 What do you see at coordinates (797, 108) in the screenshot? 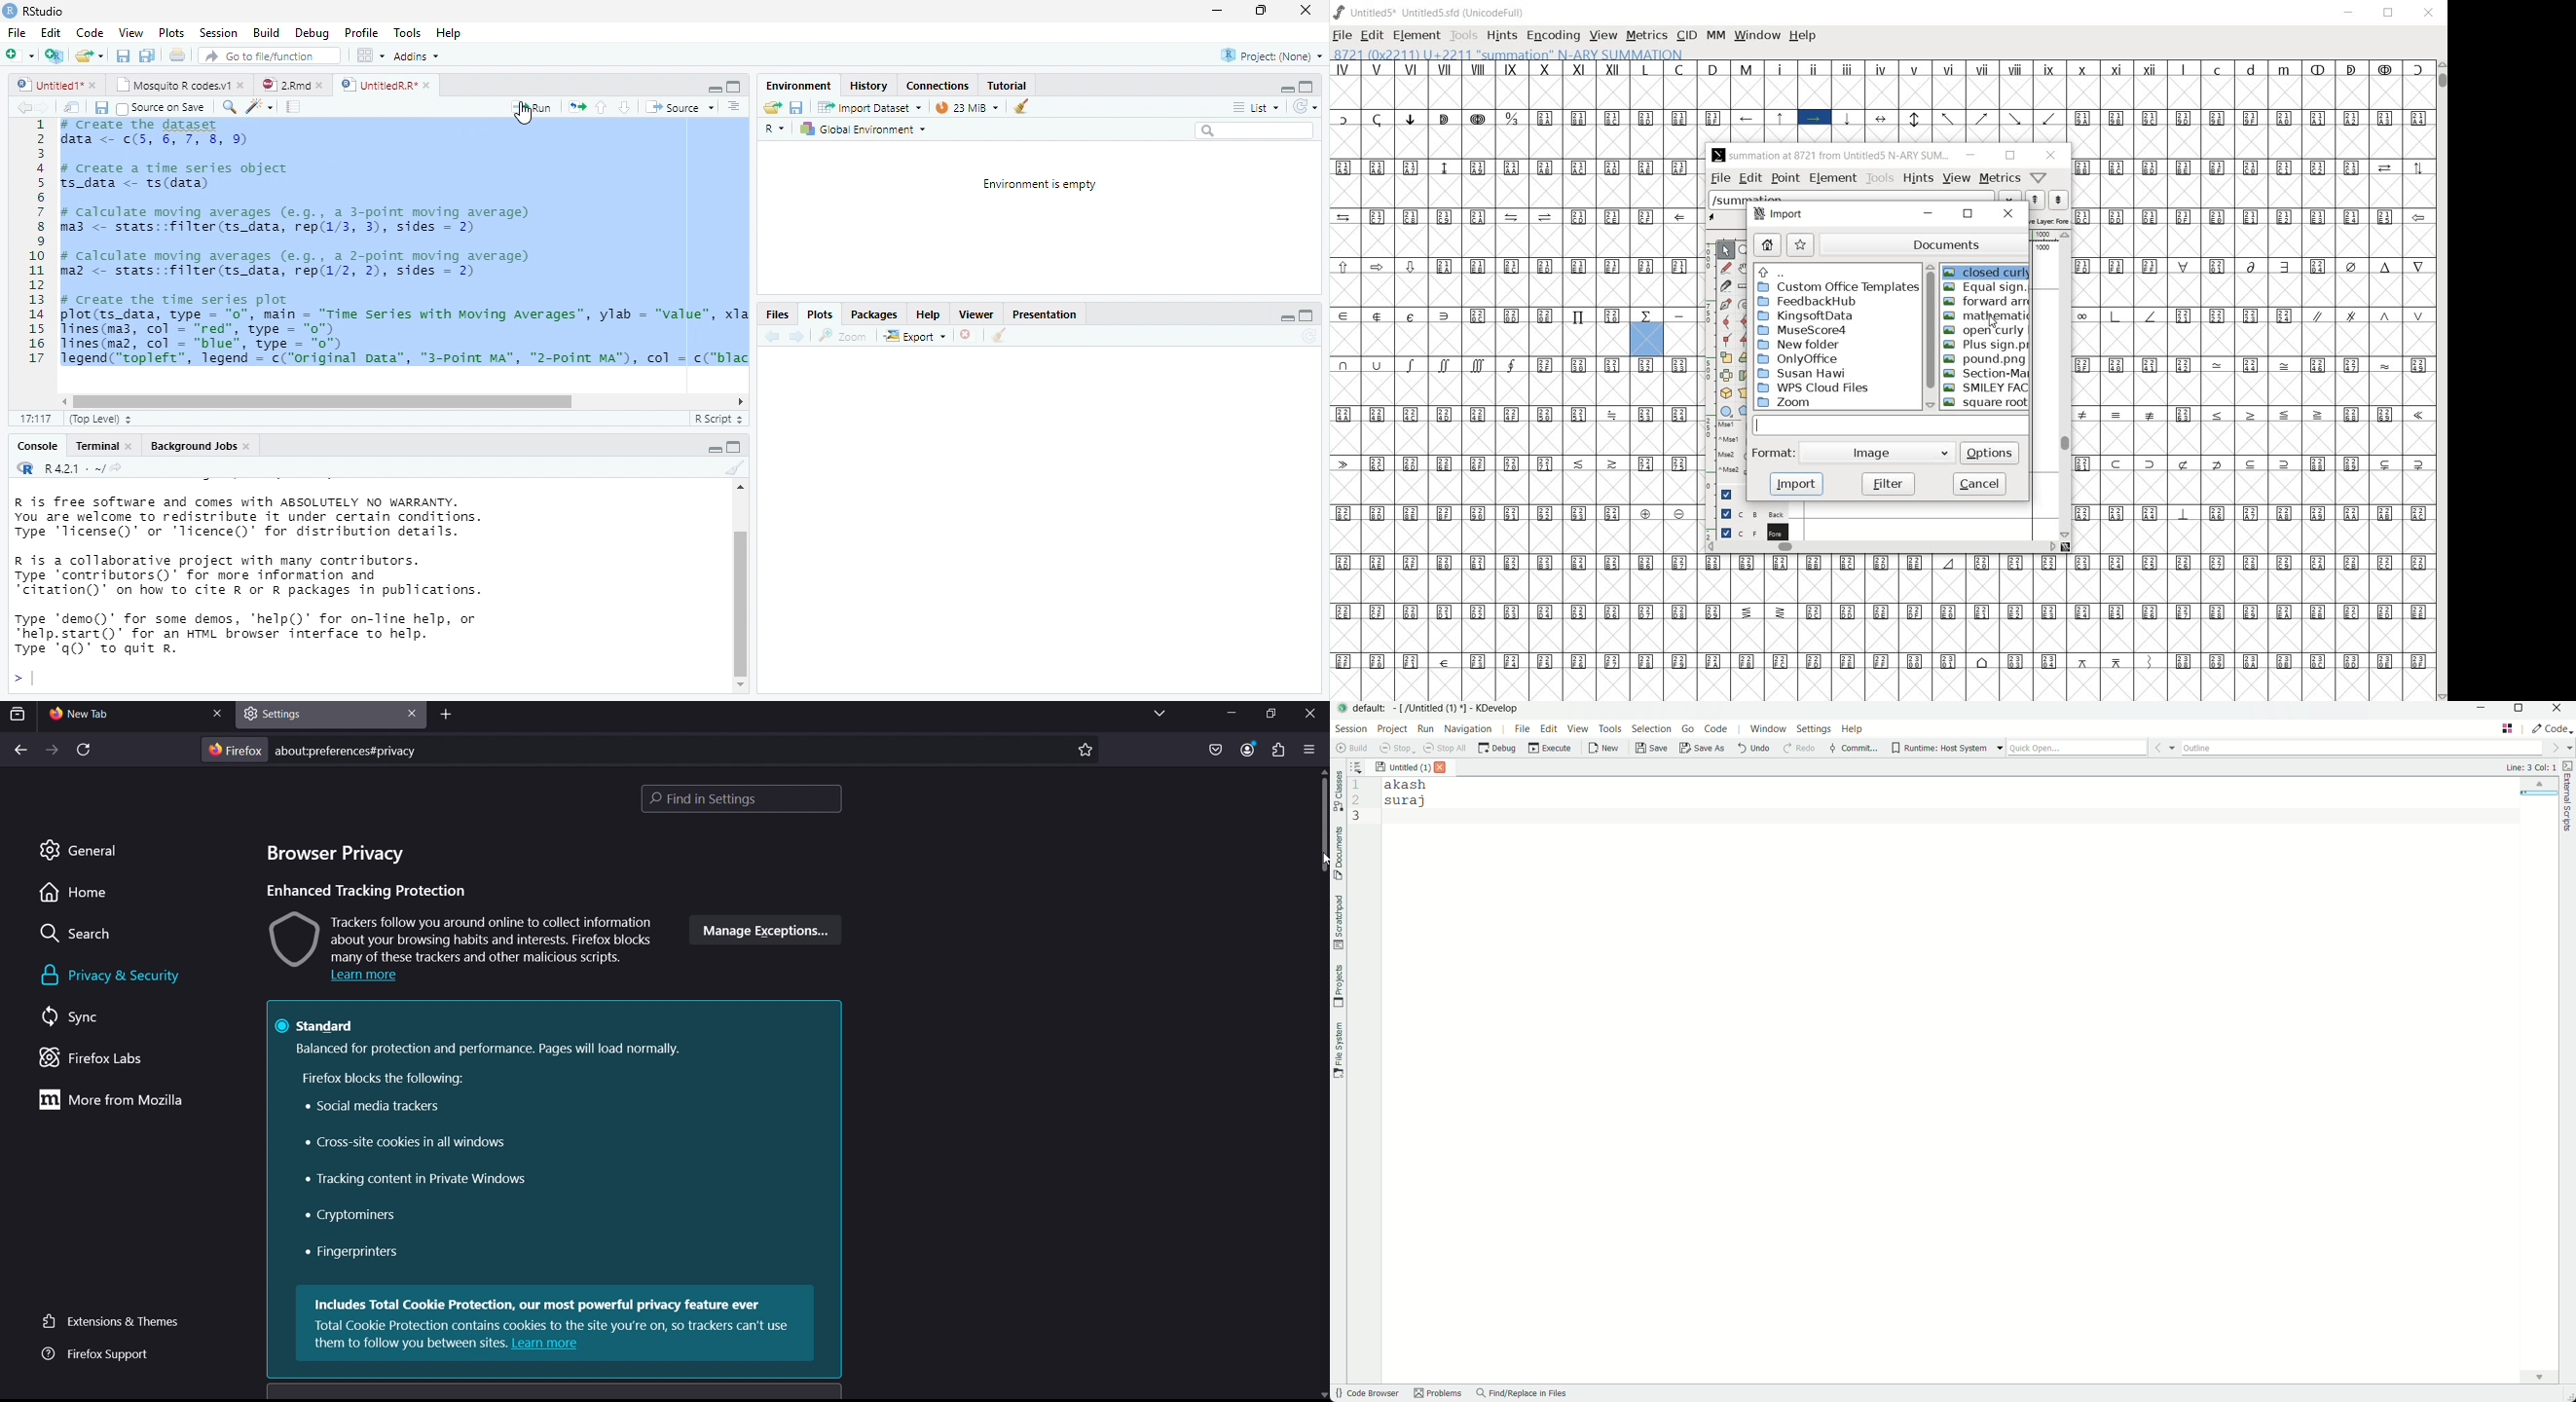
I see `save current document` at bounding box center [797, 108].